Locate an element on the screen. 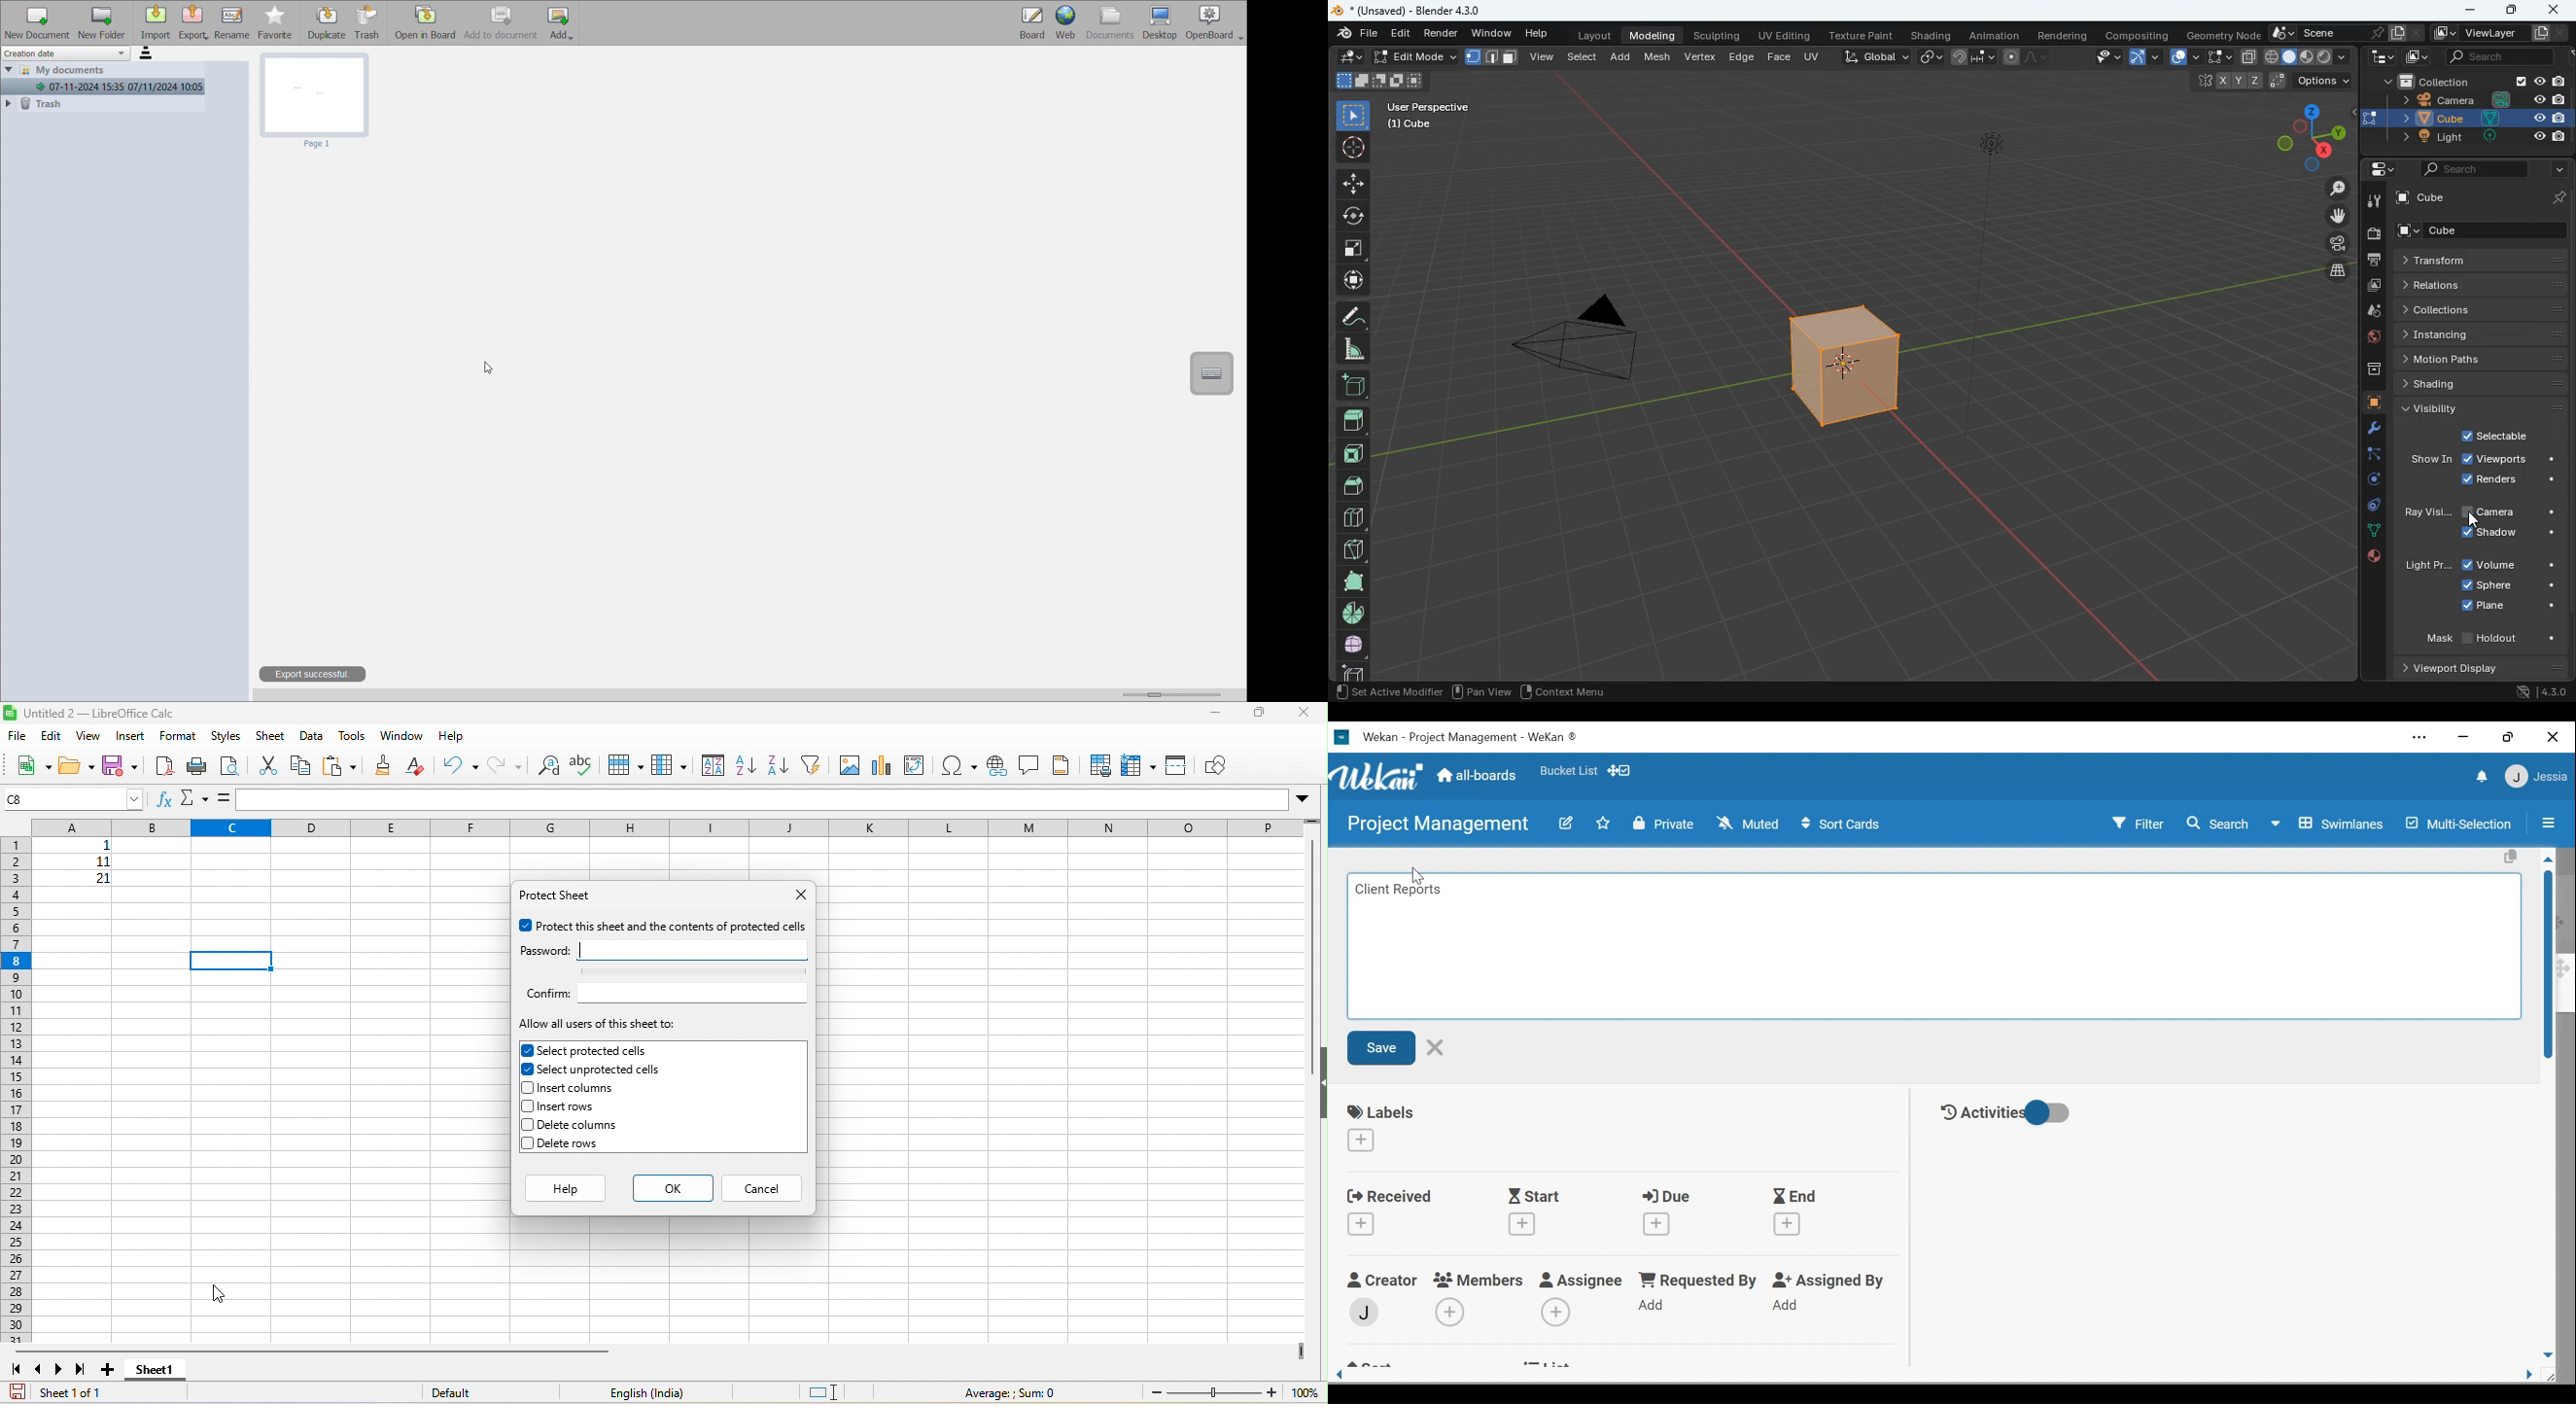  tech is located at coordinates (2382, 57).